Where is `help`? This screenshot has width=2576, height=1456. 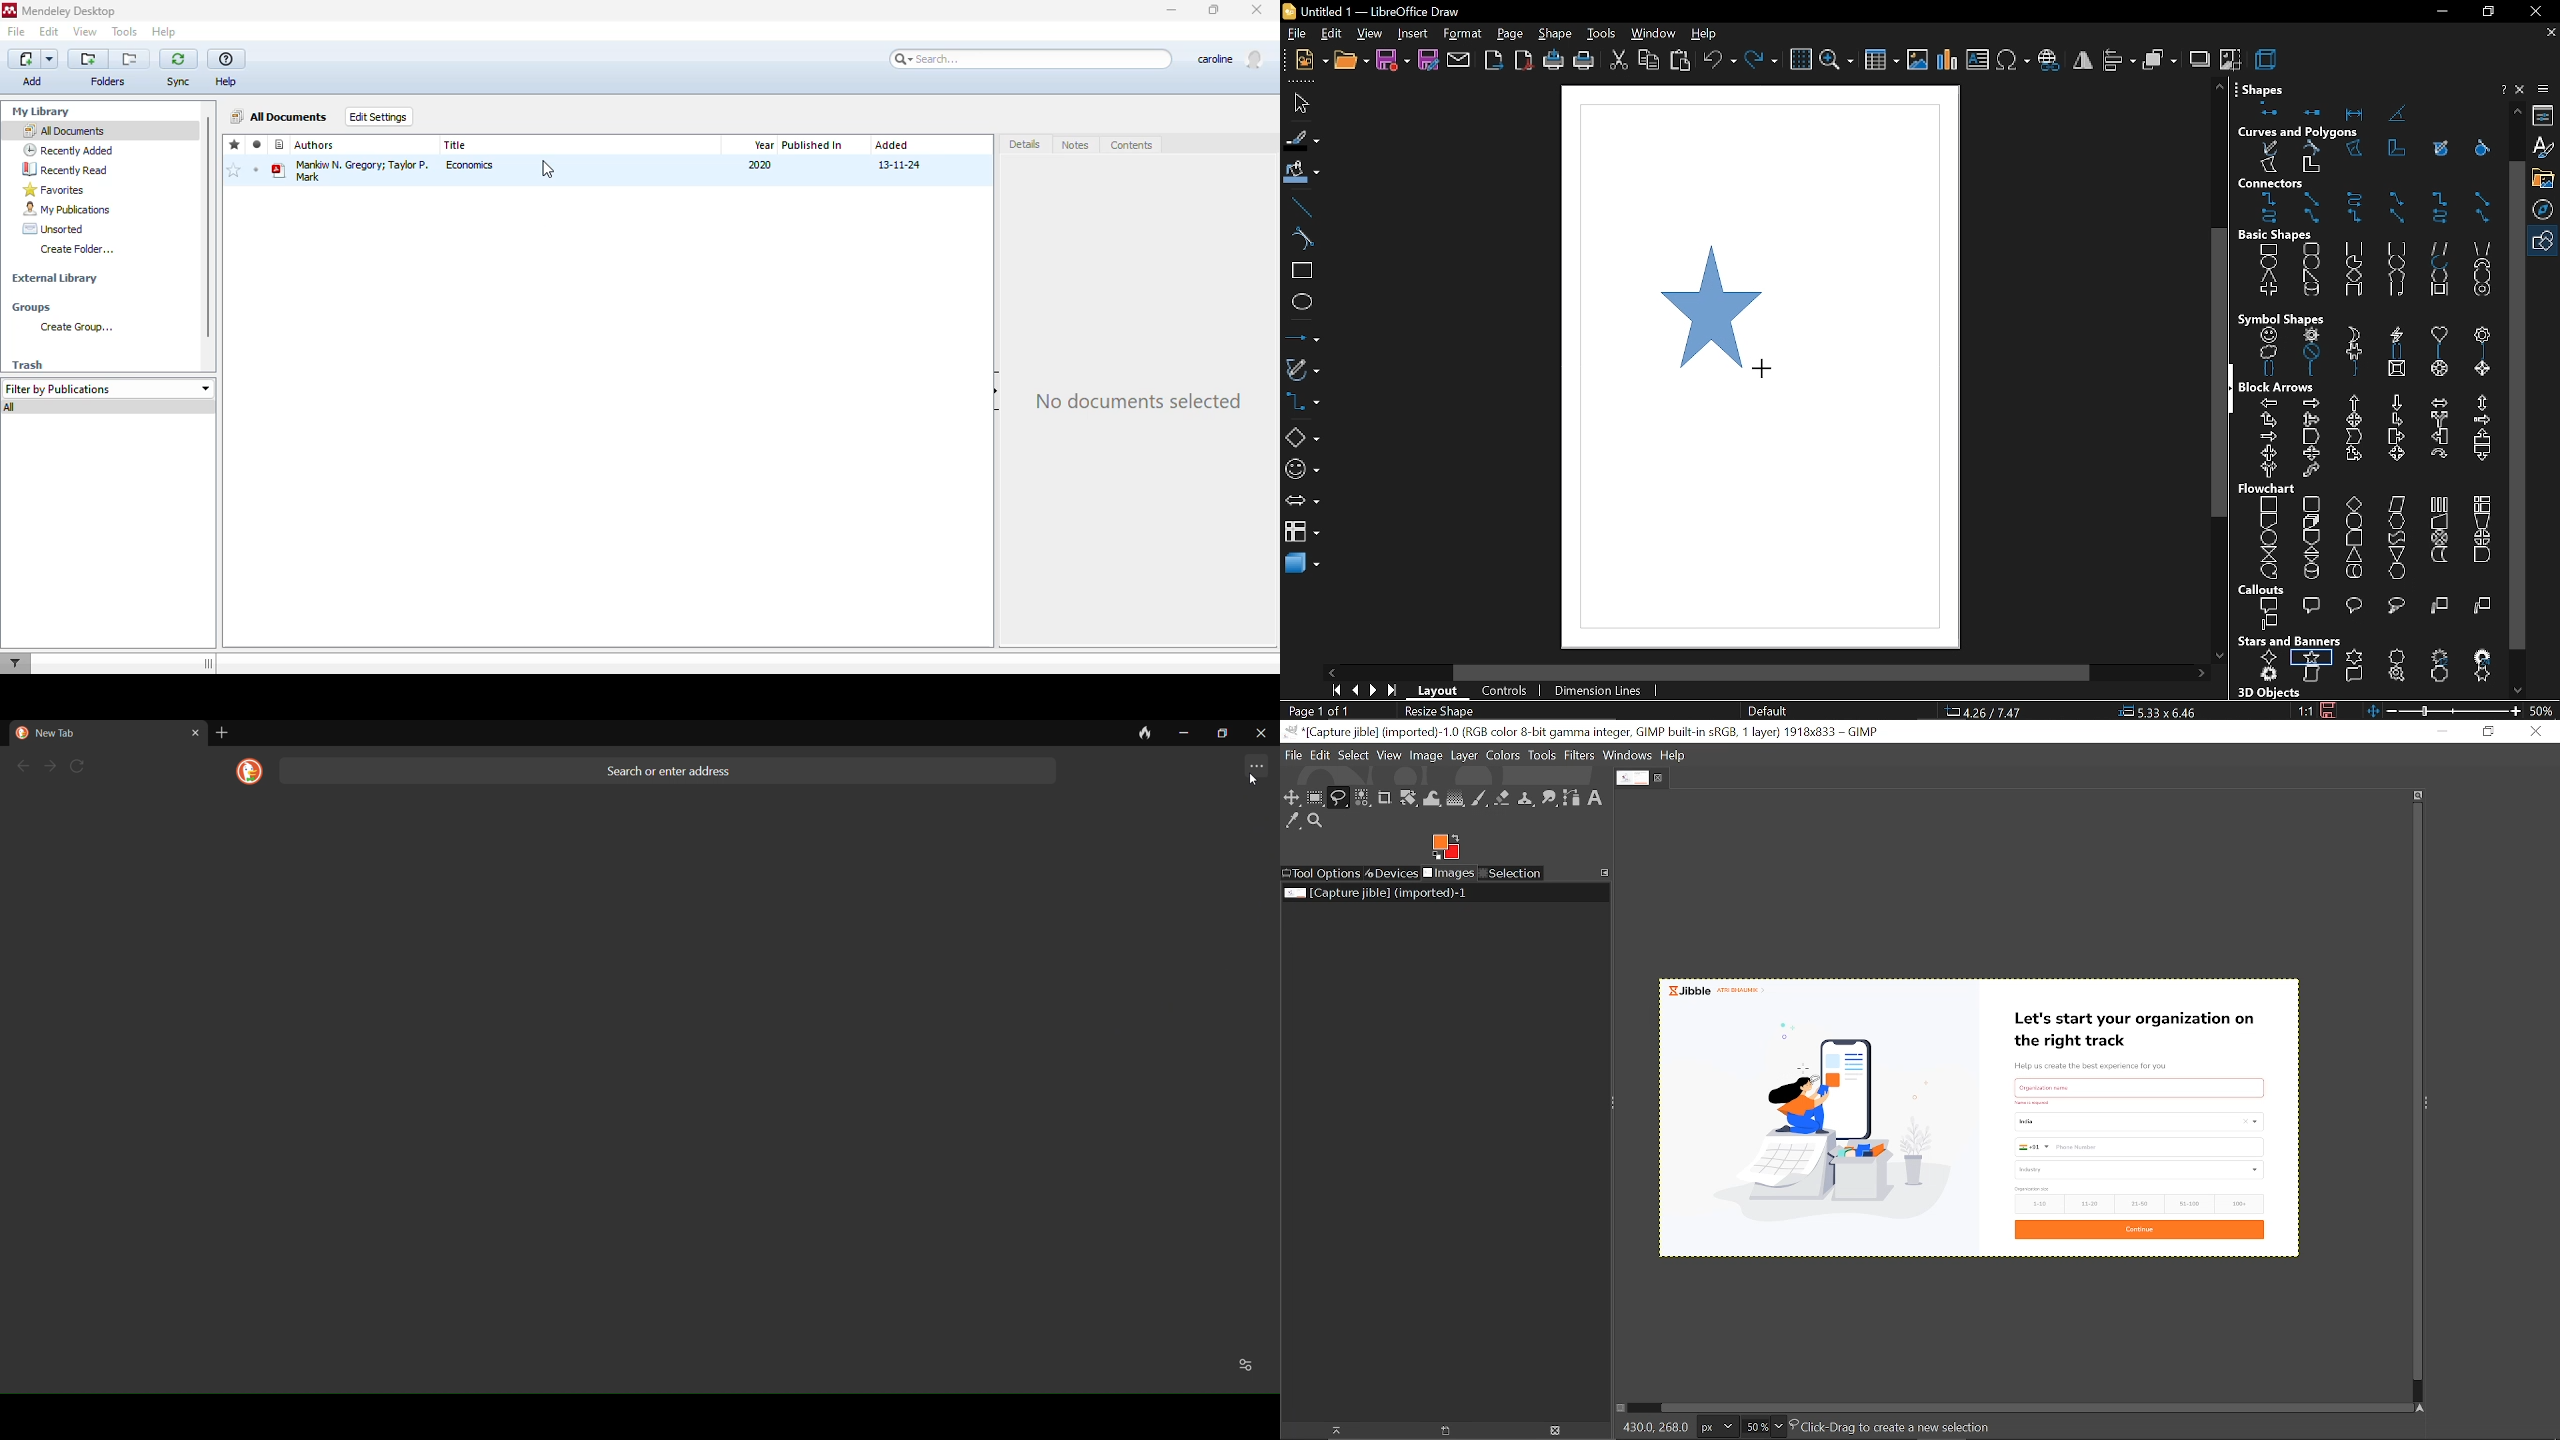 help is located at coordinates (163, 31).